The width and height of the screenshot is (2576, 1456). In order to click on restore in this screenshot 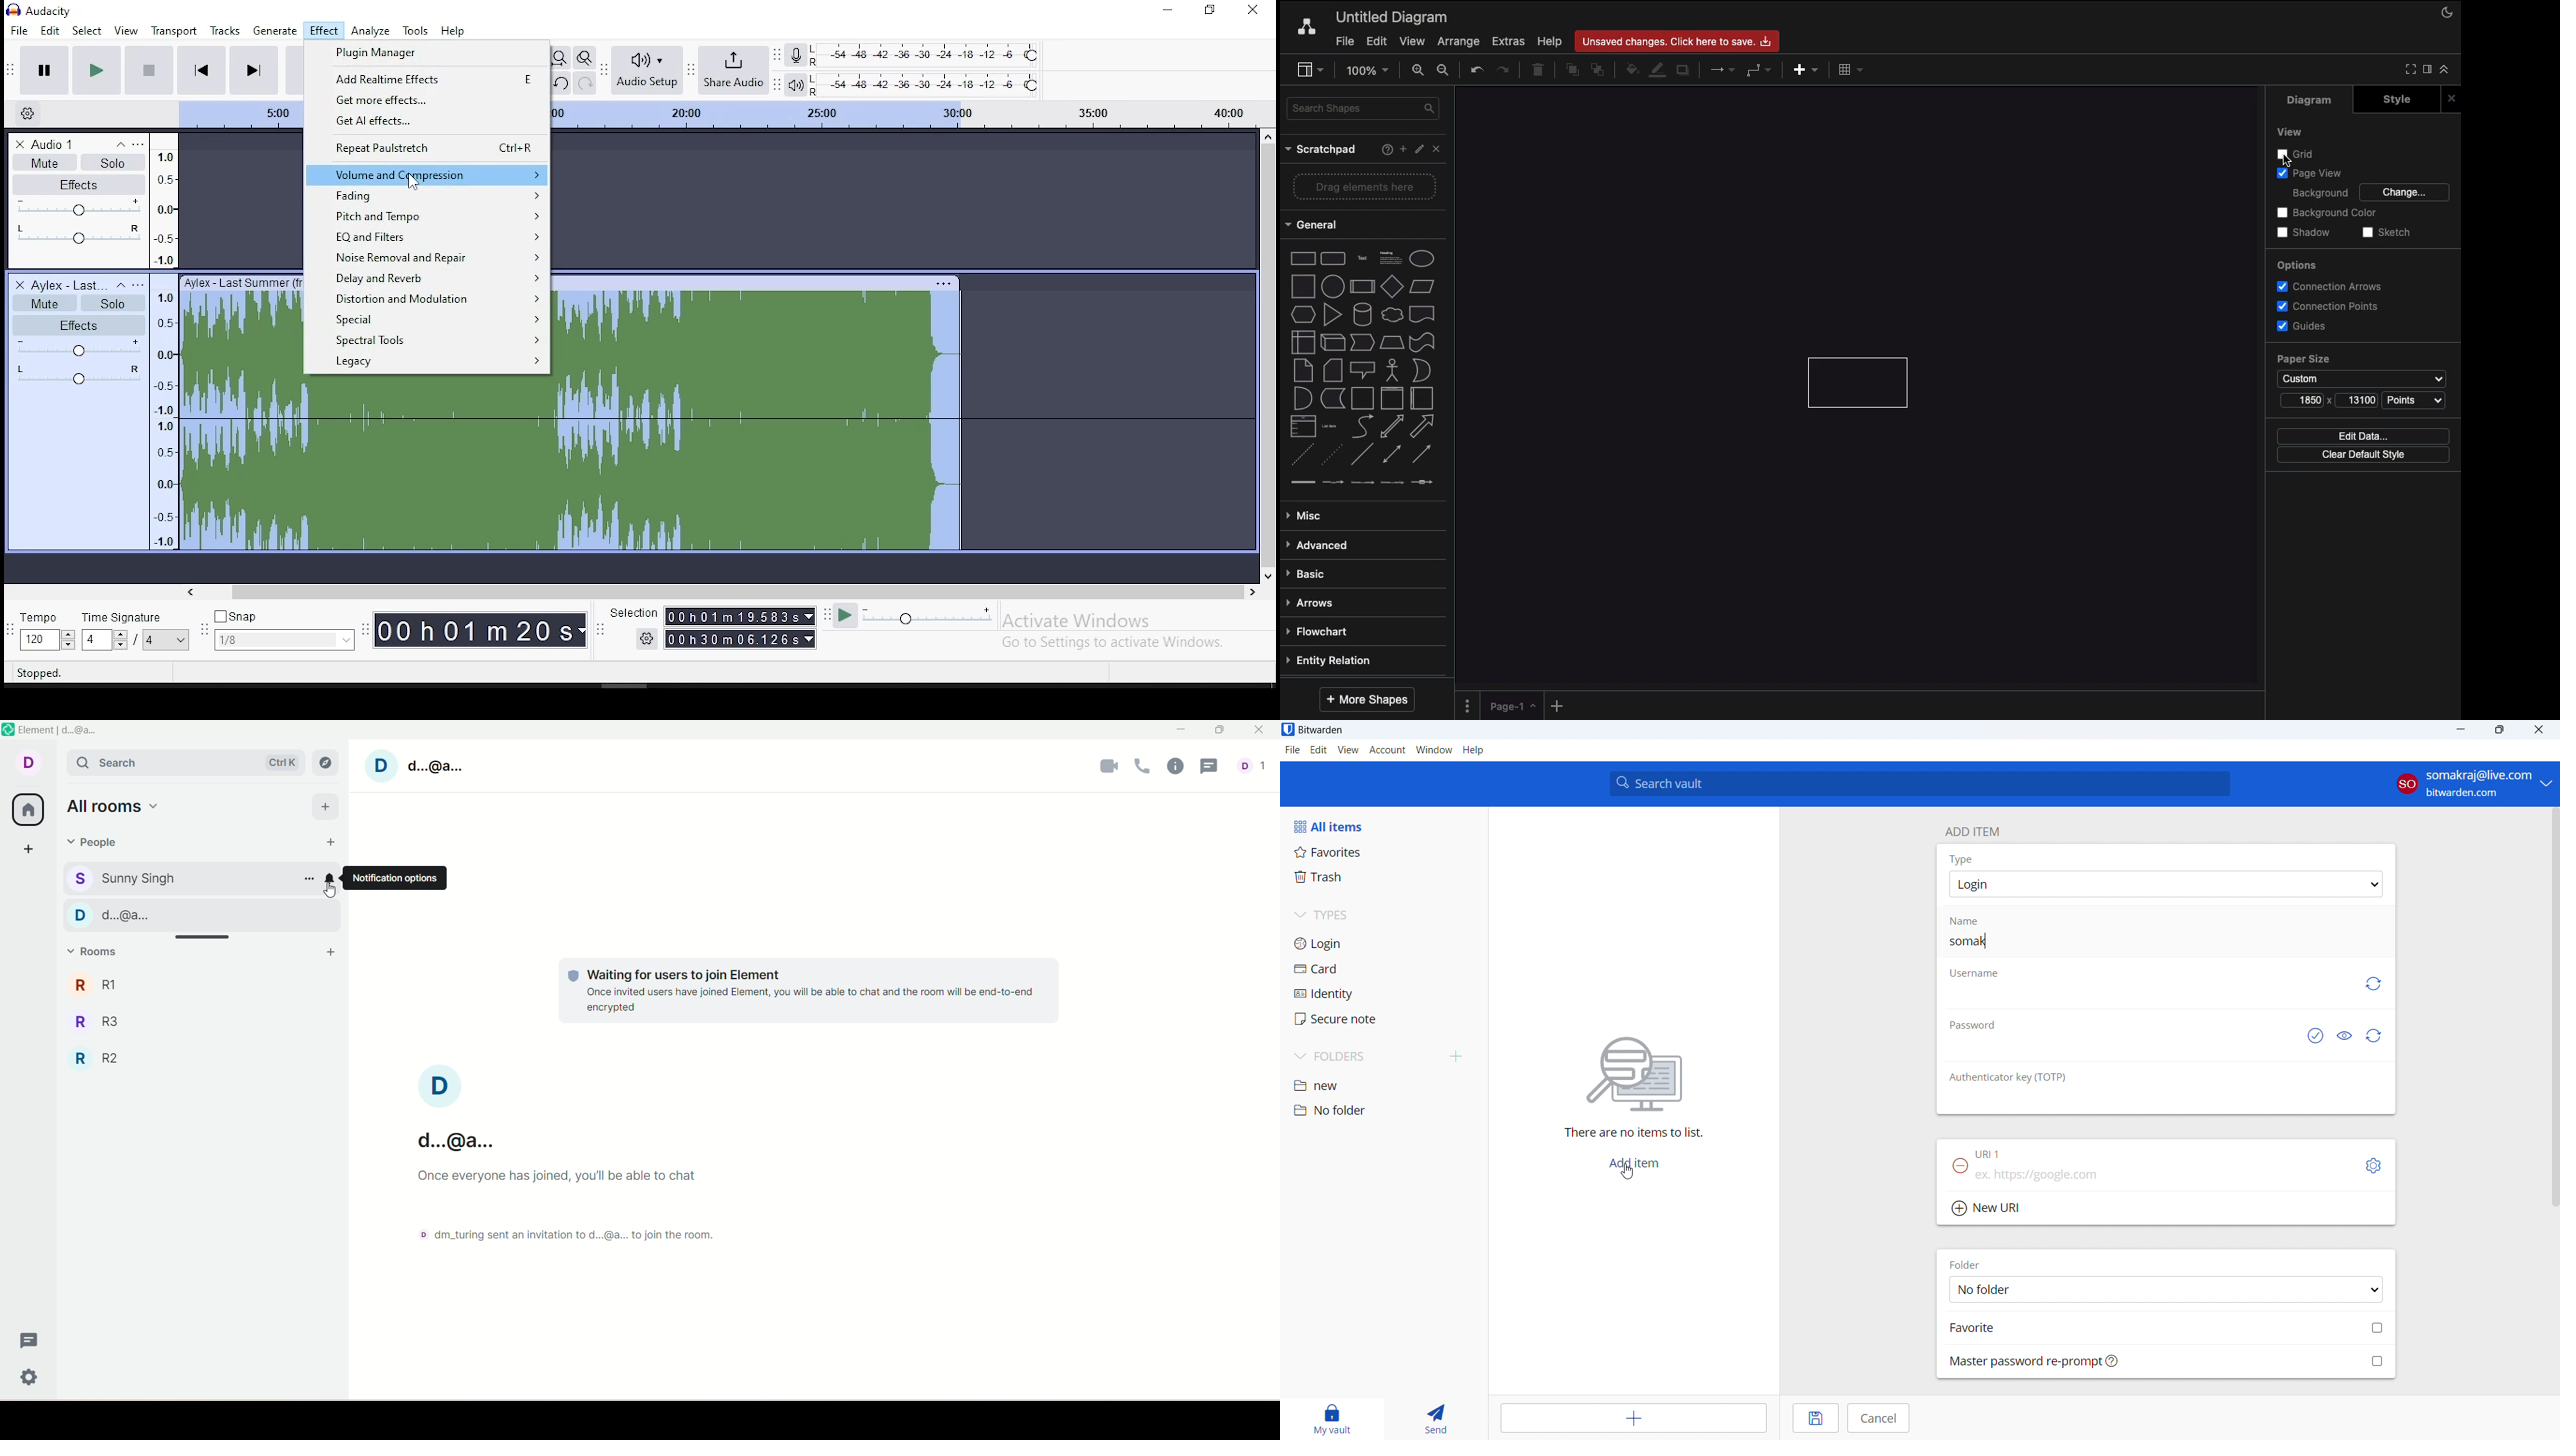, I will do `click(1209, 11)`.